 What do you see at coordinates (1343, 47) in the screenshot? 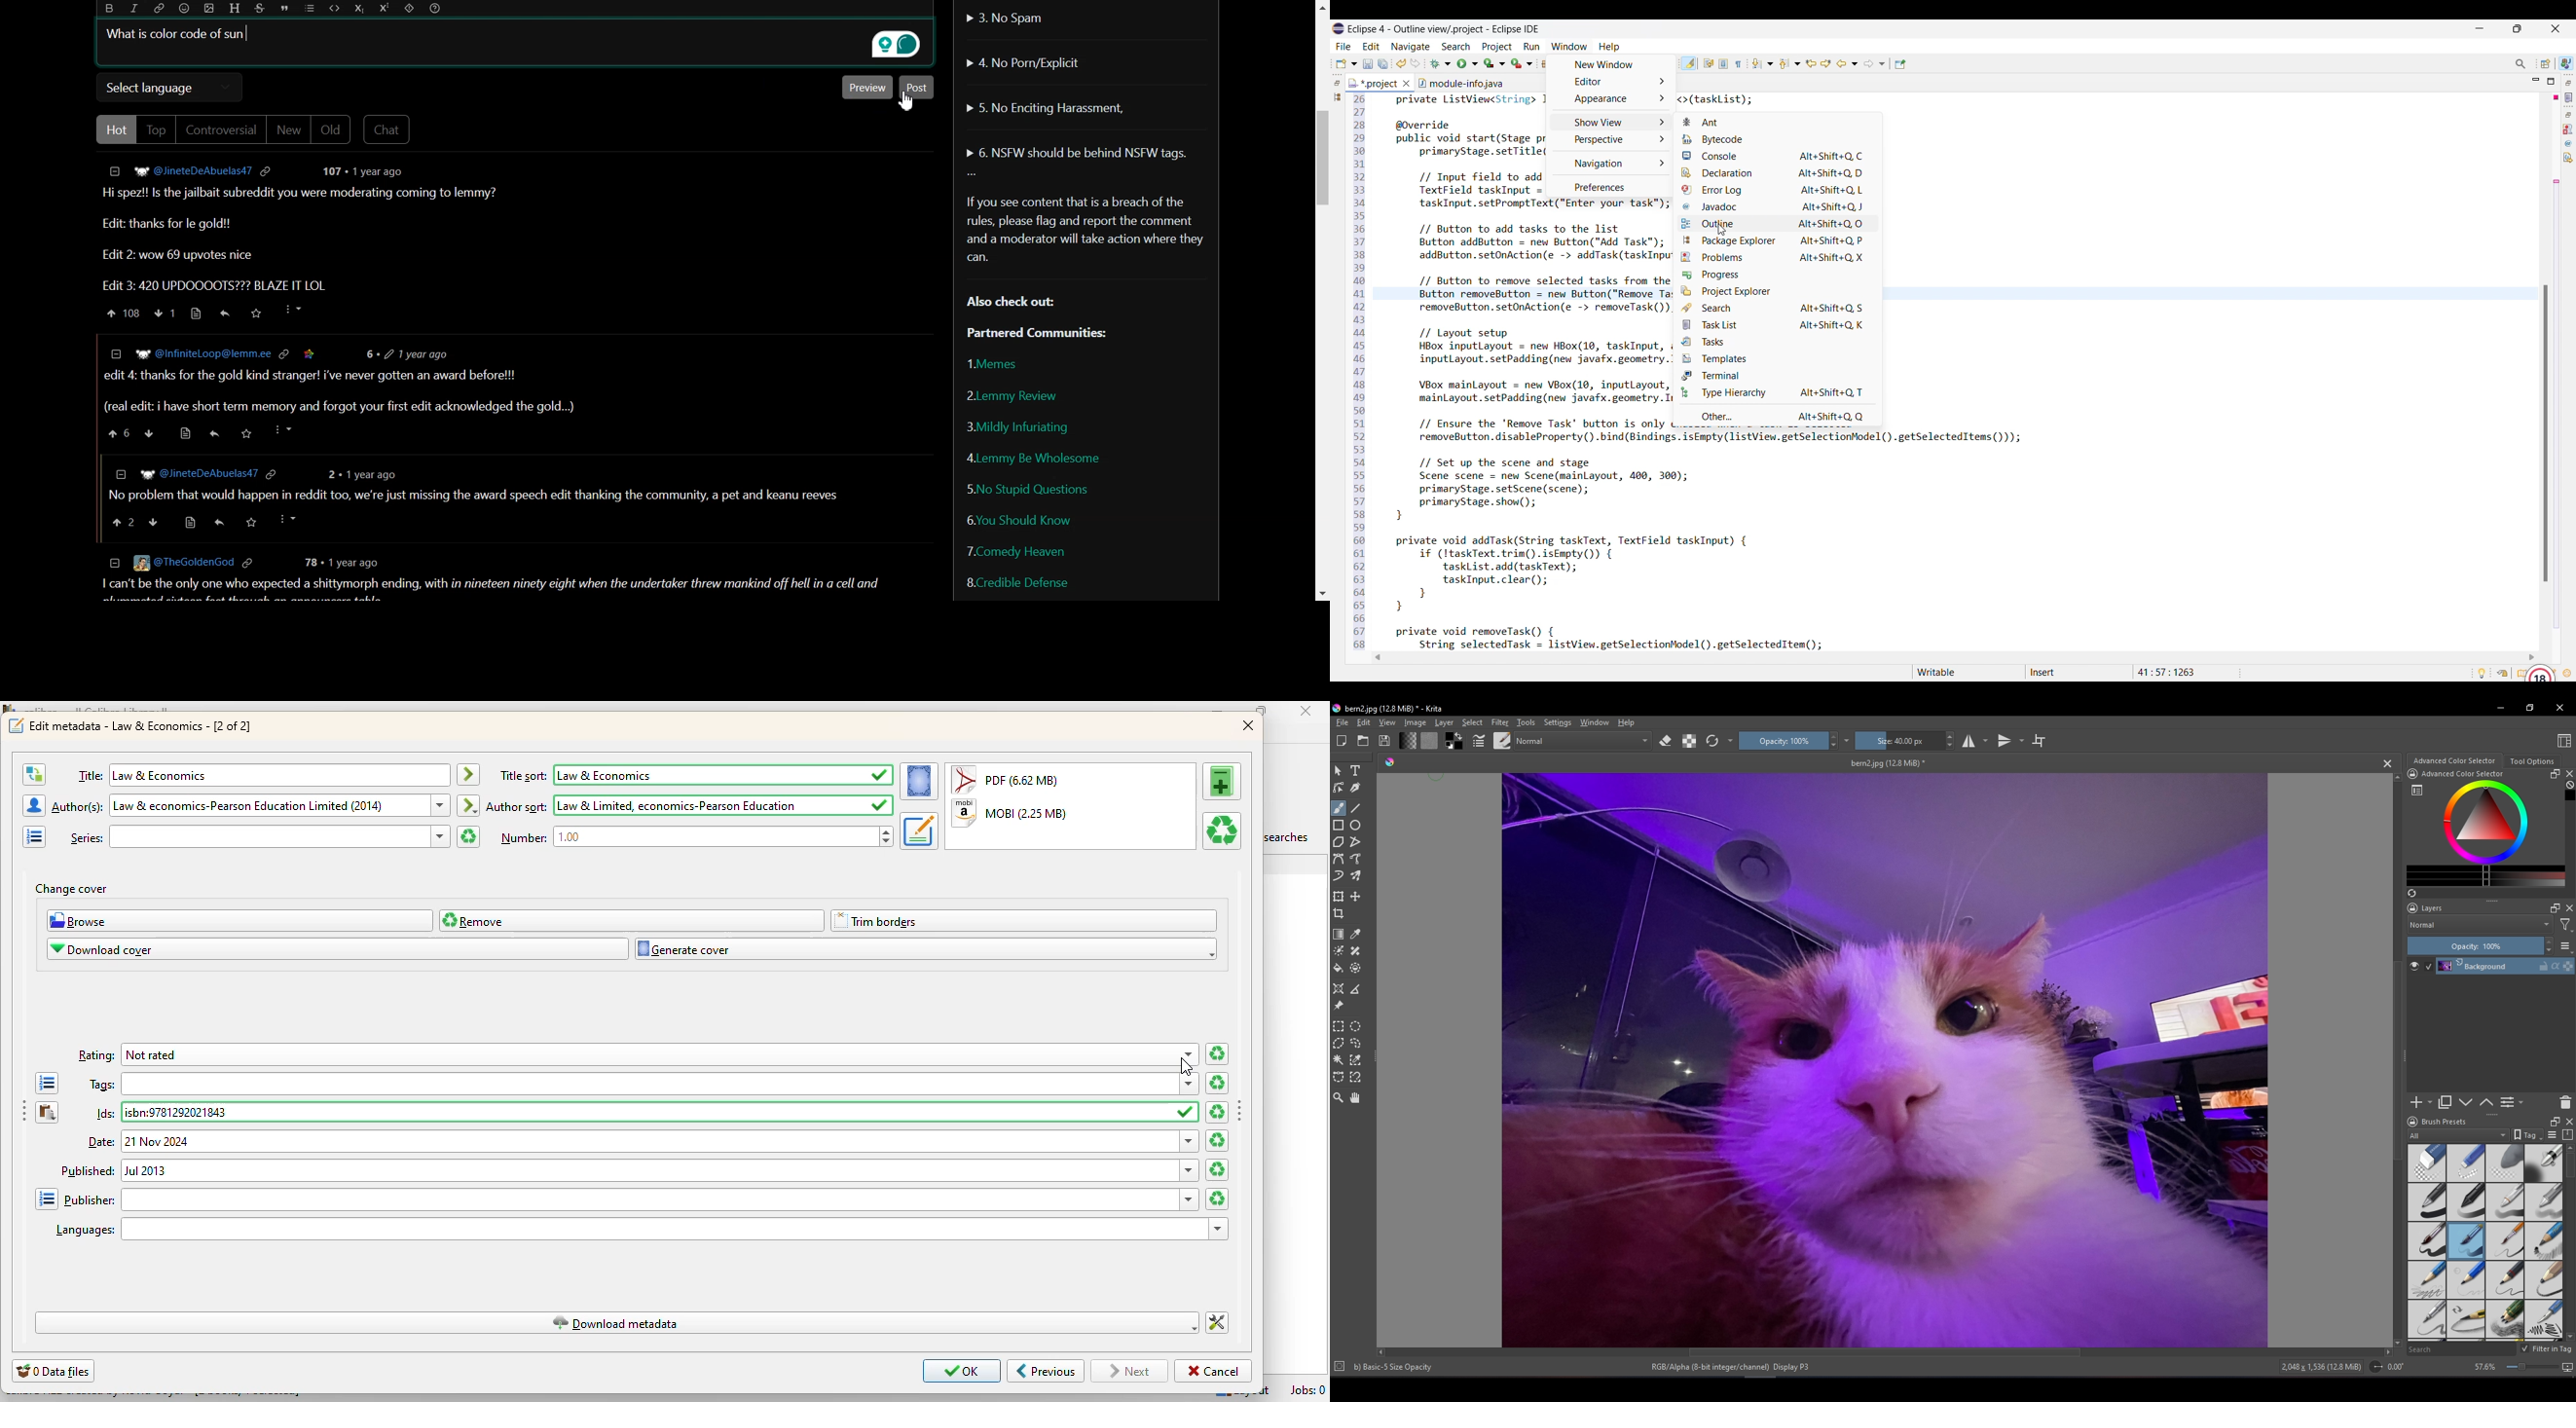
I see `File menu` at bounding box center [1343, 47].